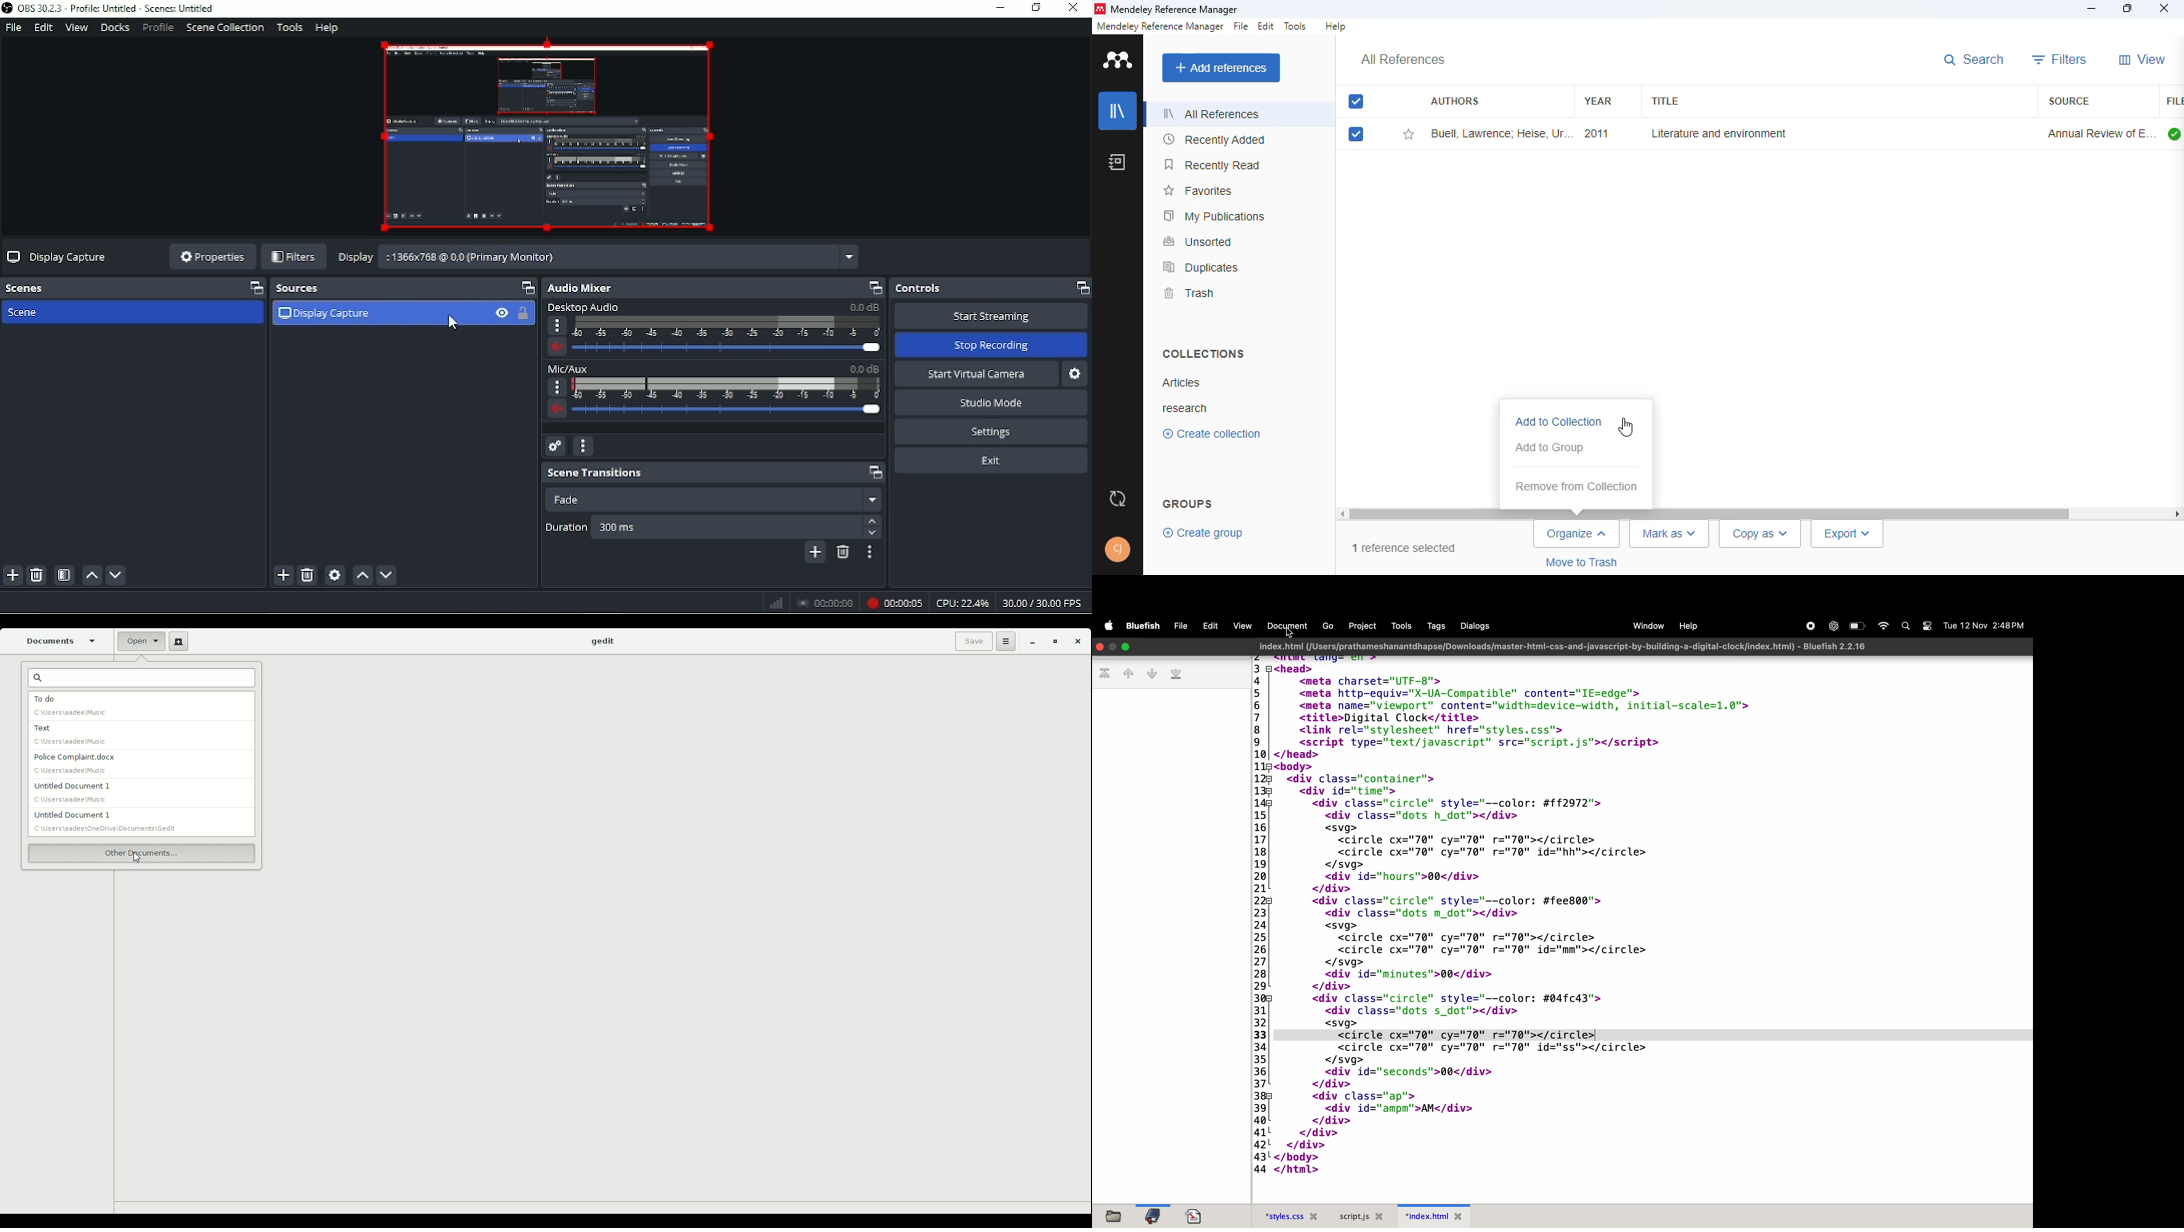  Describe the element at coordinates (2092, 10) in the screenshot. I see `minimize` at that location.